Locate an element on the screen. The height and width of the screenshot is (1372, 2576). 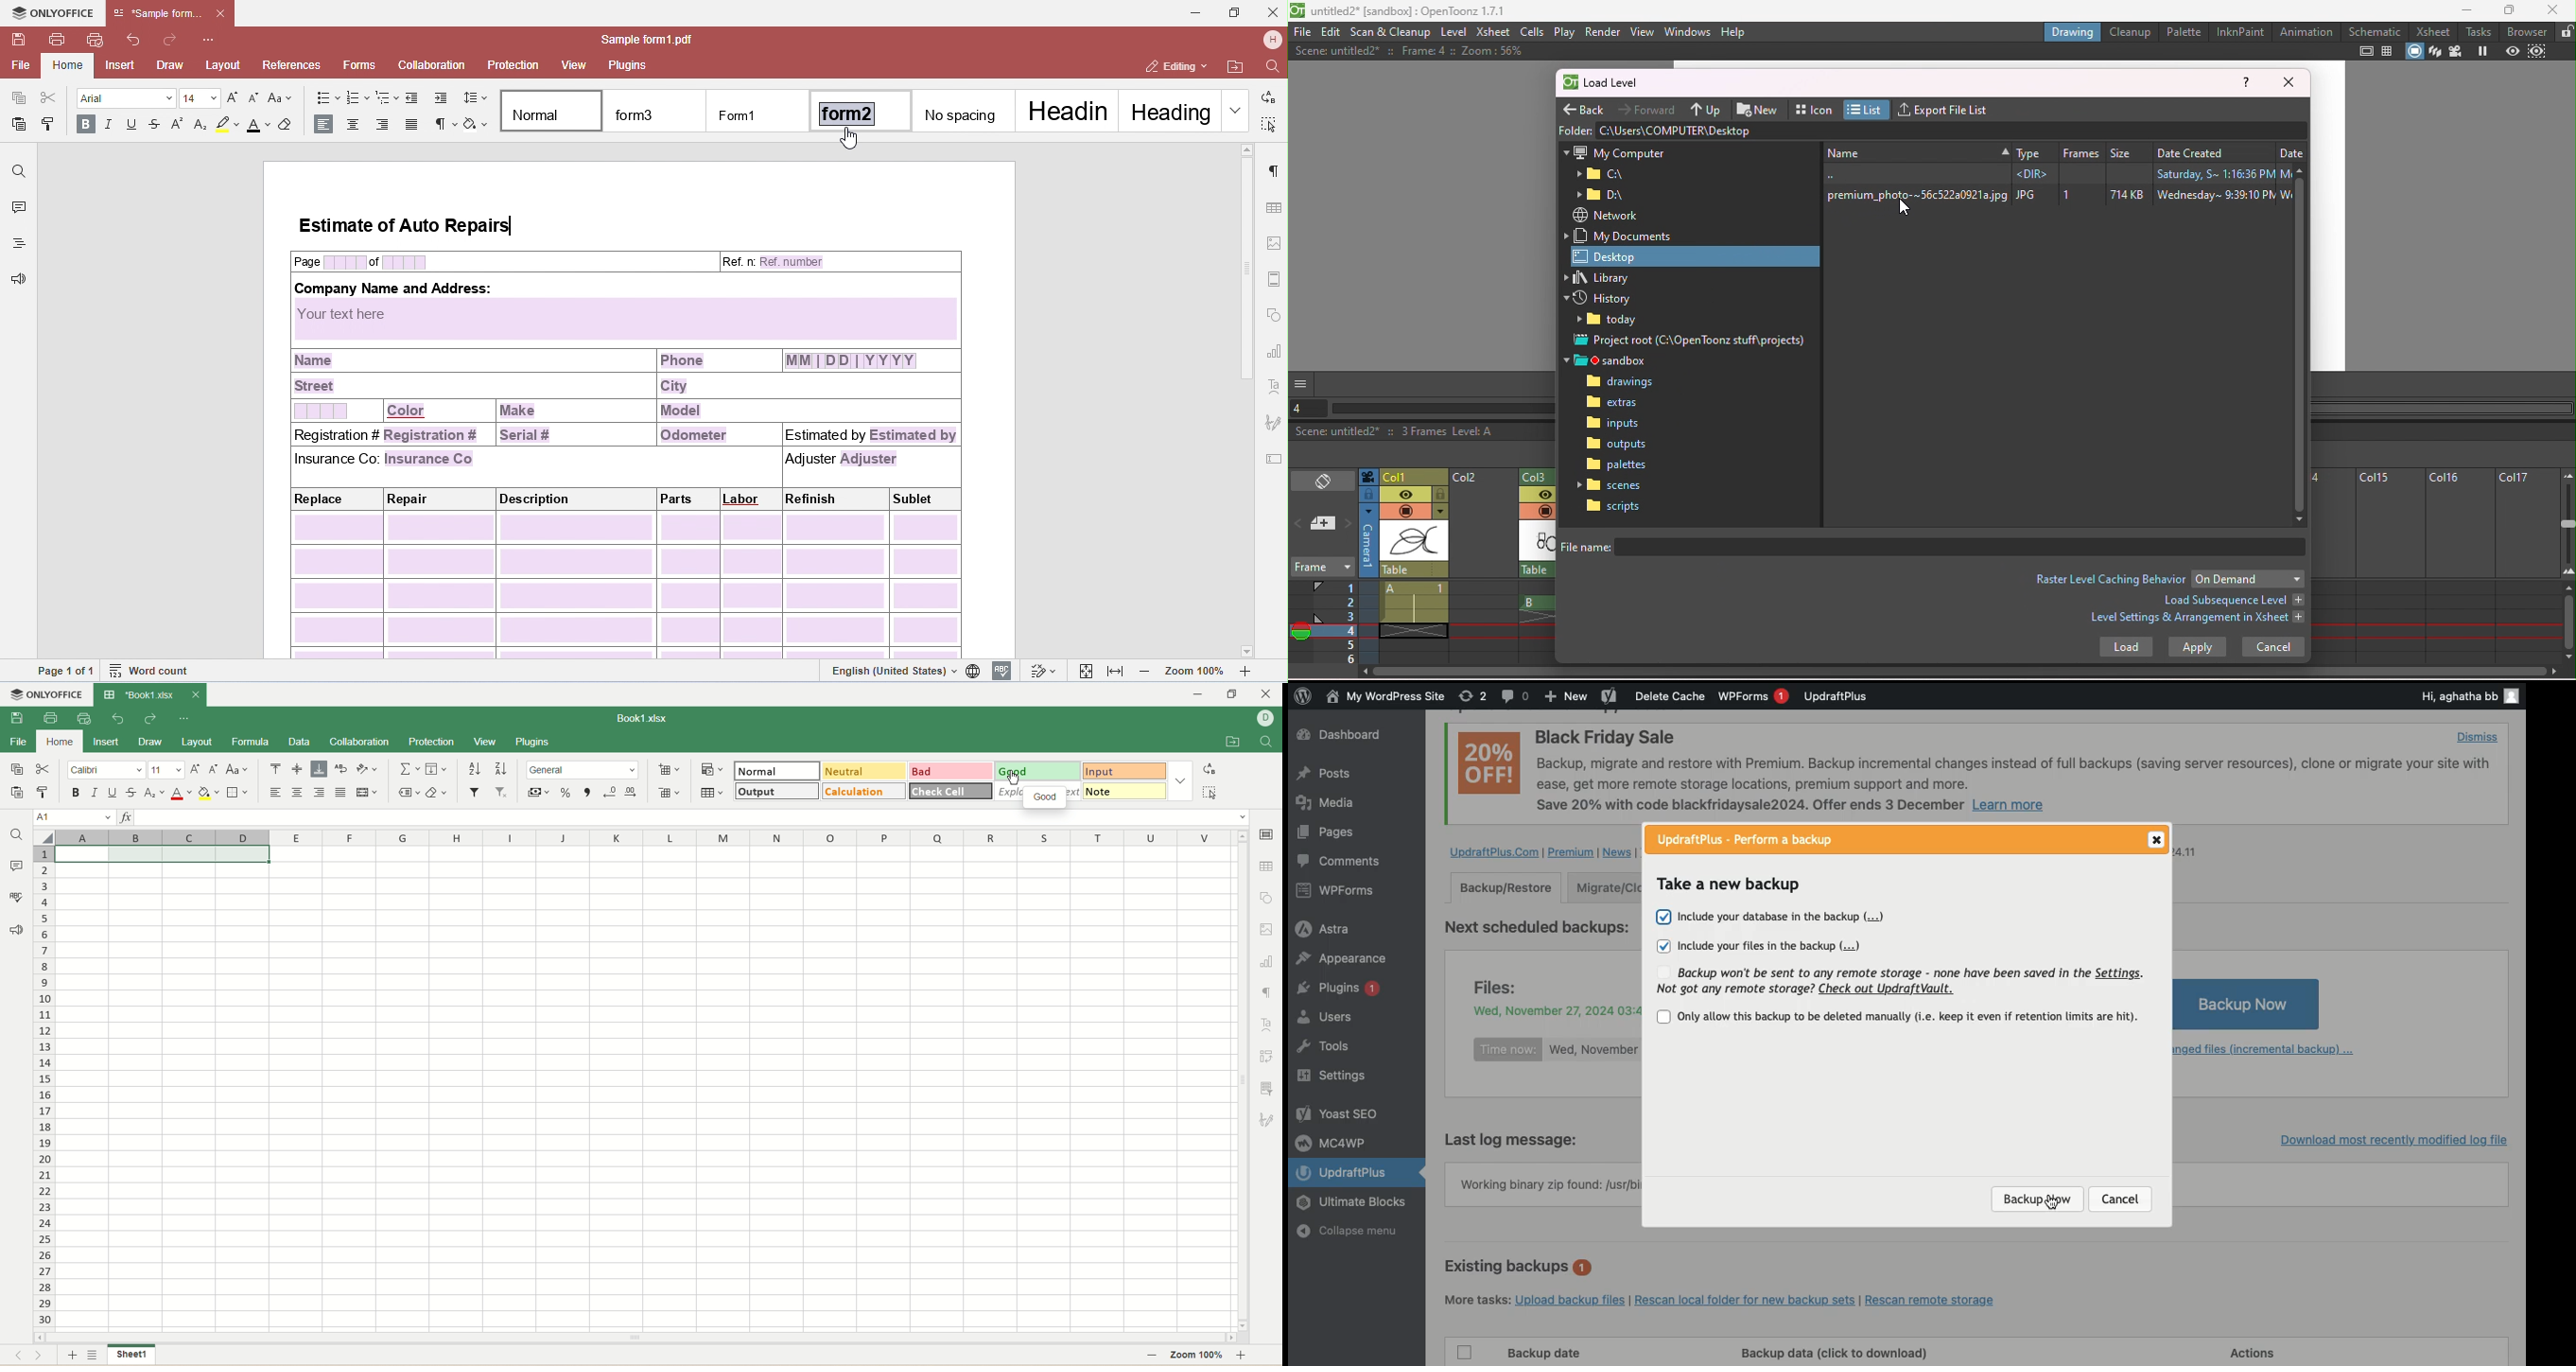
table is located at coordinates (1267, 865).